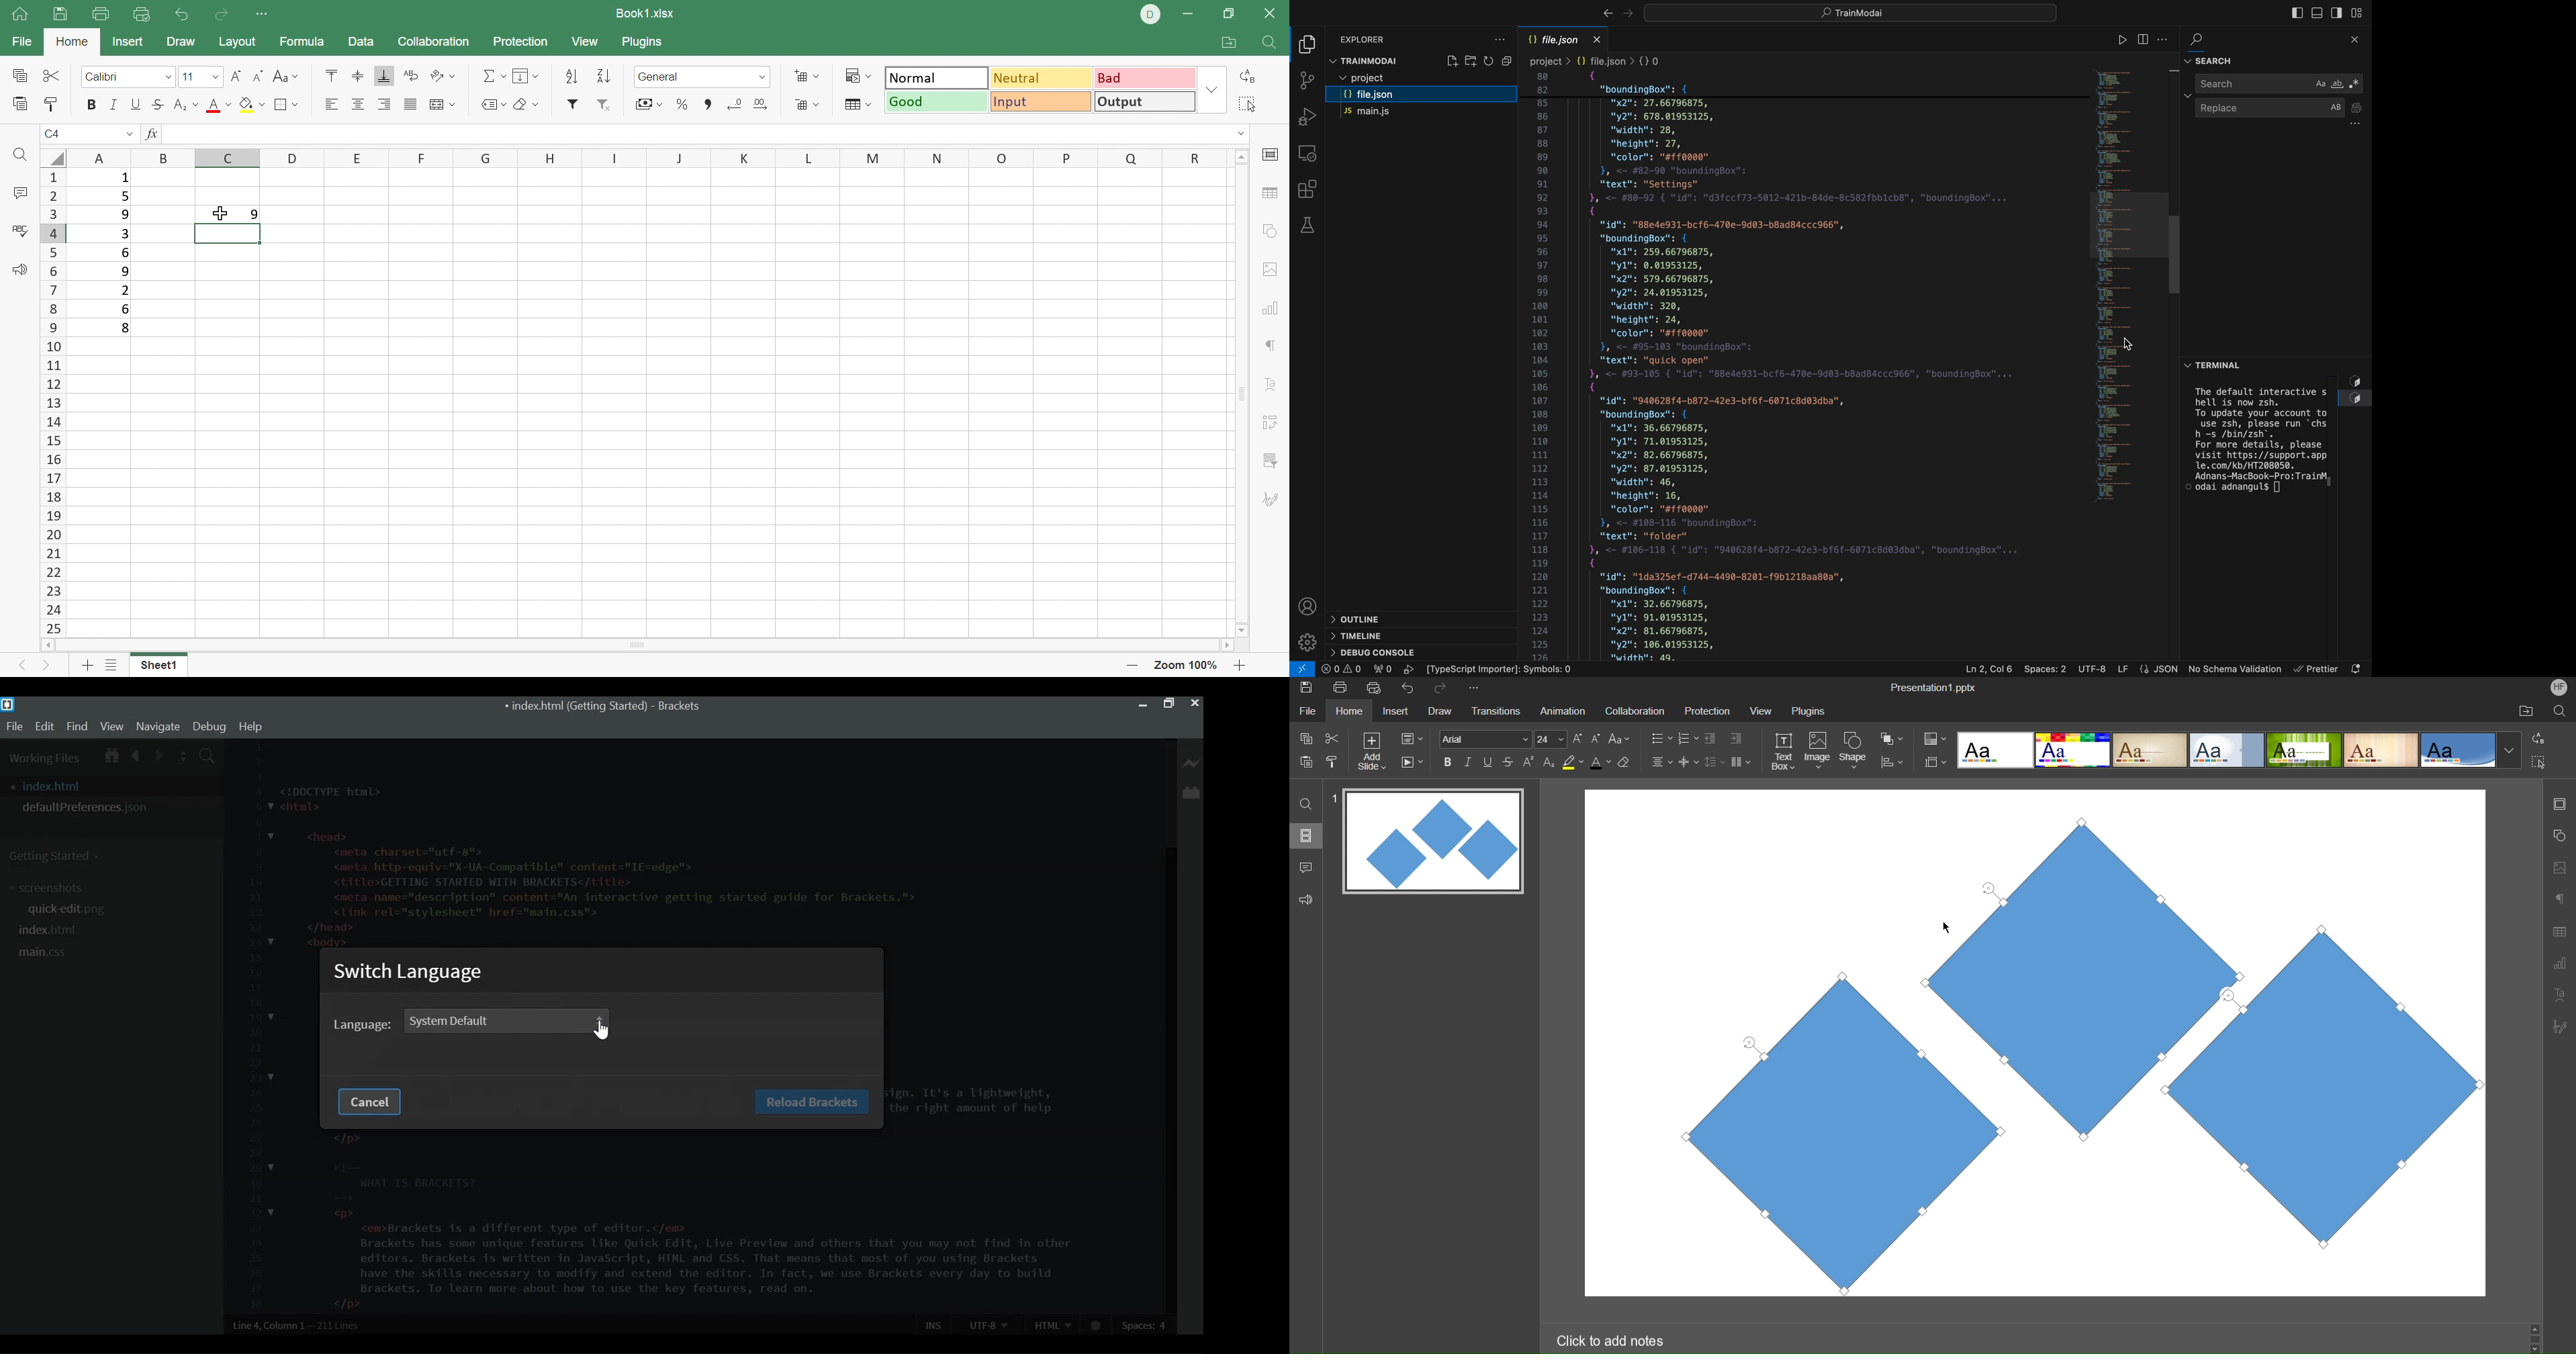  Describe the element at coordinates (1412, 739) in the screenshot. I see `Slide Settings` at that location.